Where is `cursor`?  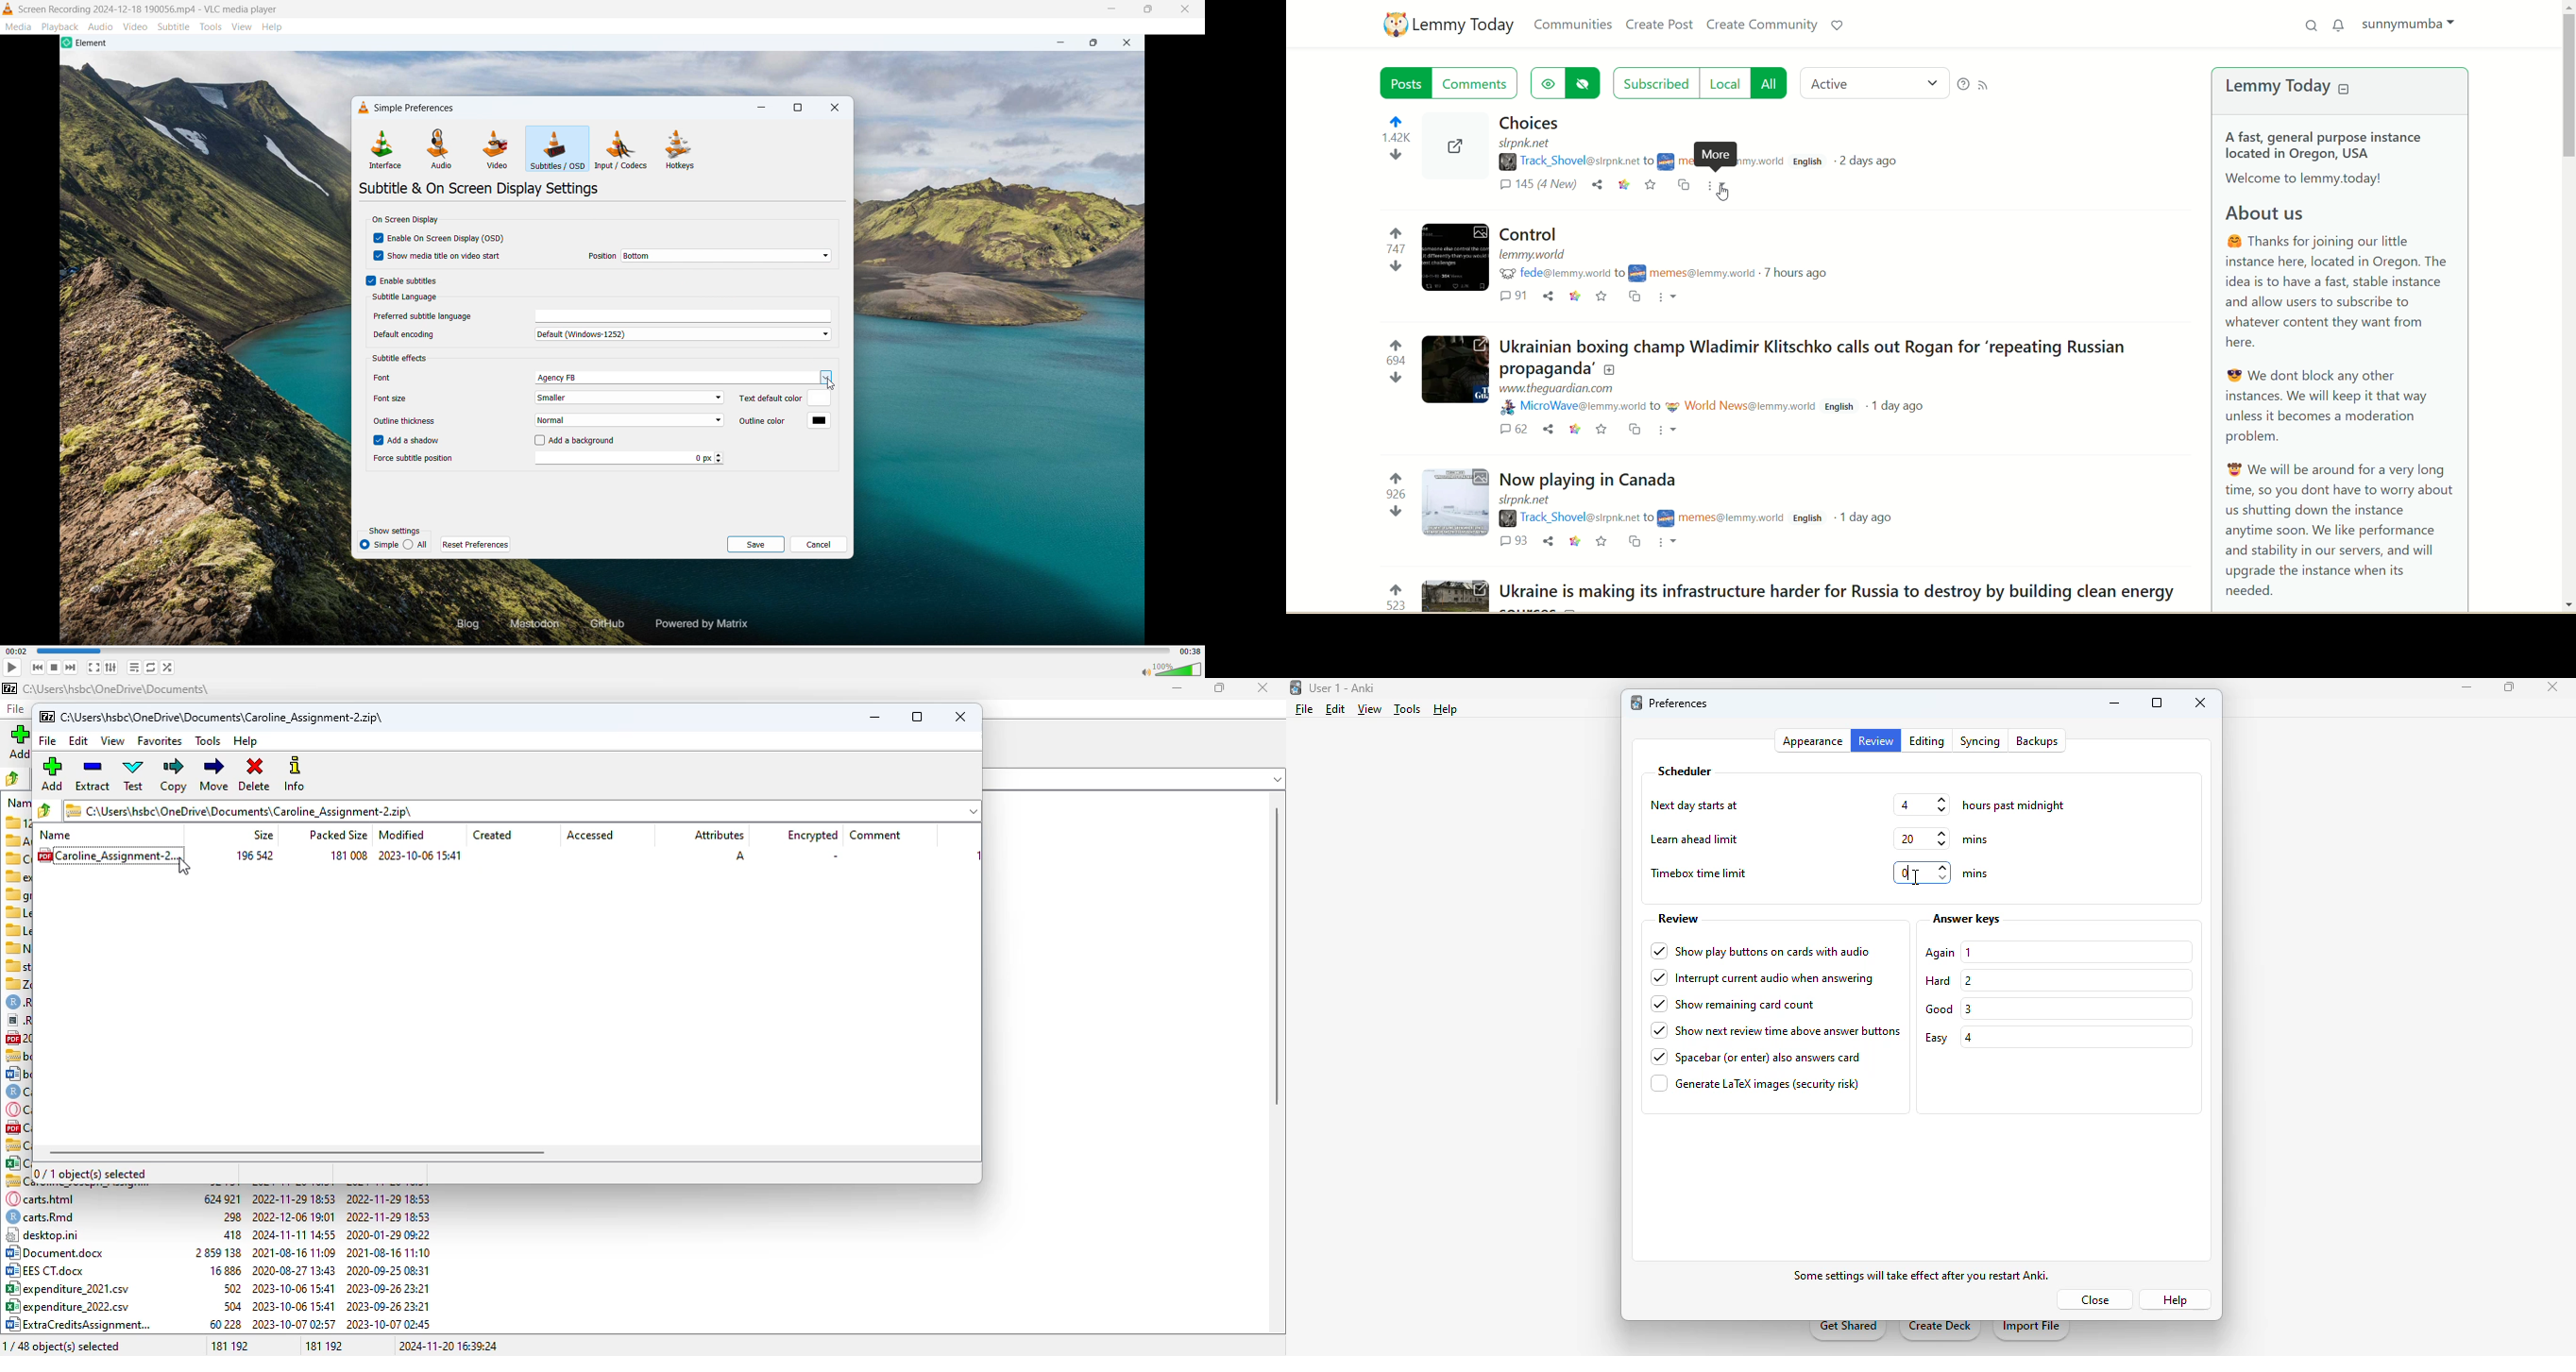 cursor is located at coordinates (832, 383).